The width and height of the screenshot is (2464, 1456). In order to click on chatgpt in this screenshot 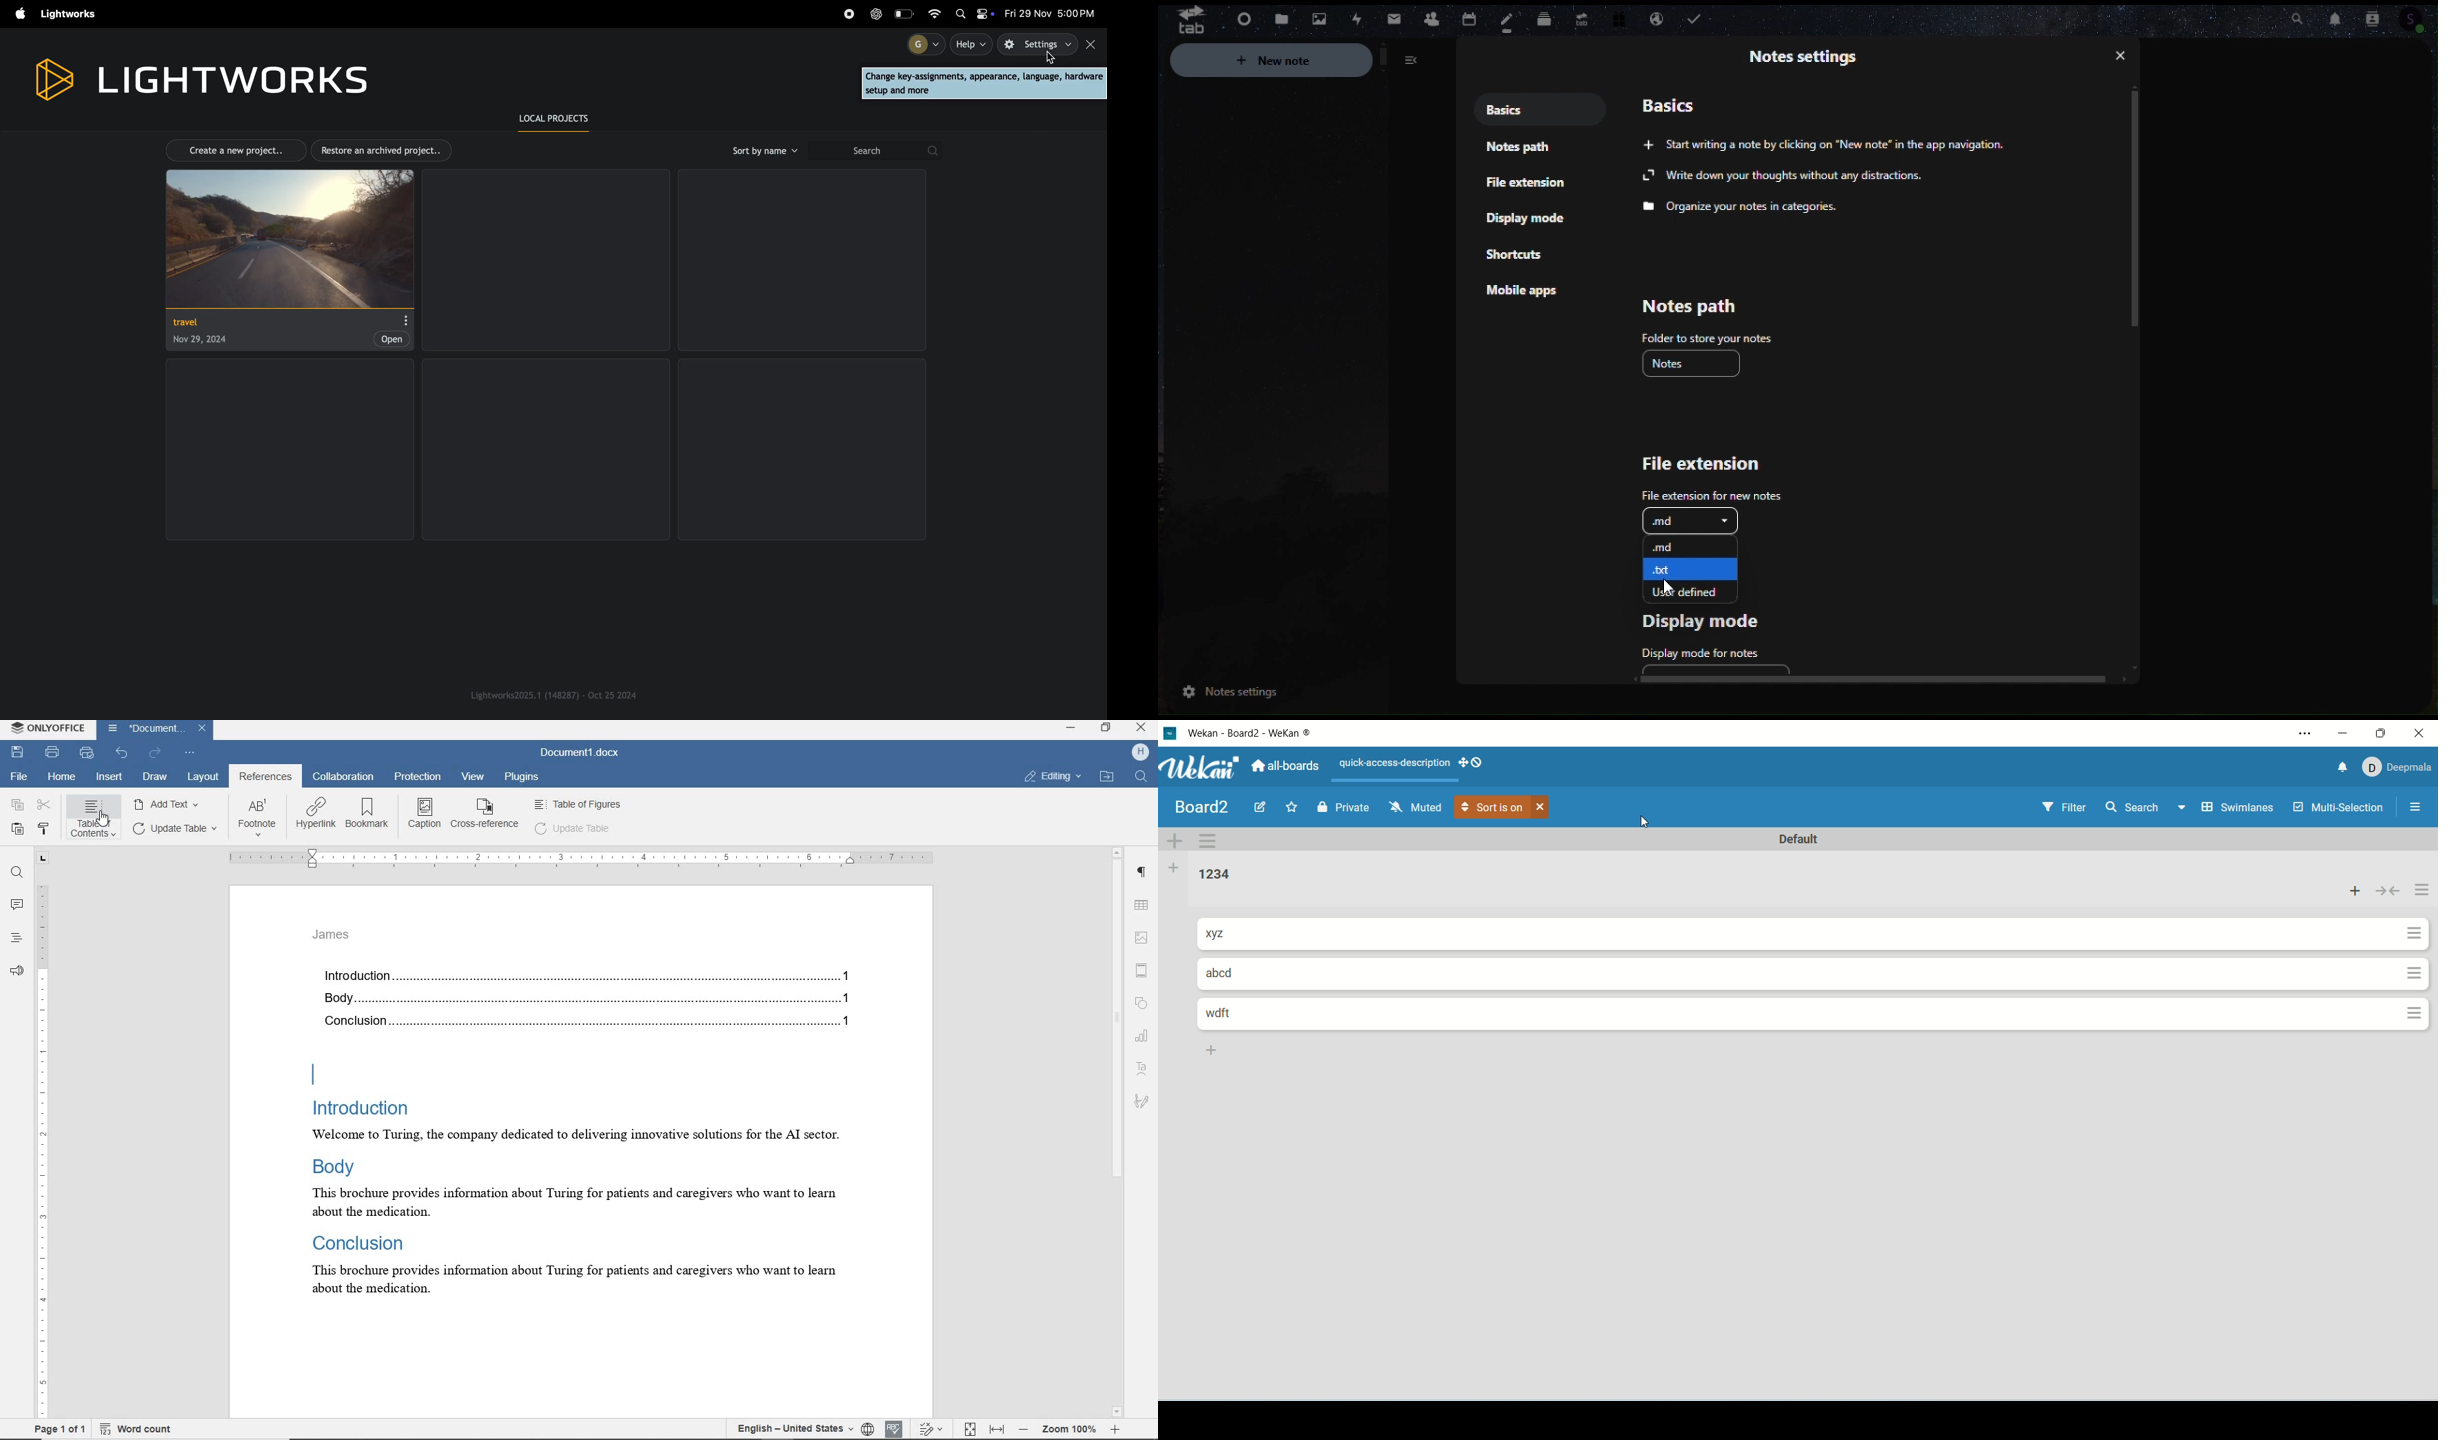, I will do `click(876, 14)`.